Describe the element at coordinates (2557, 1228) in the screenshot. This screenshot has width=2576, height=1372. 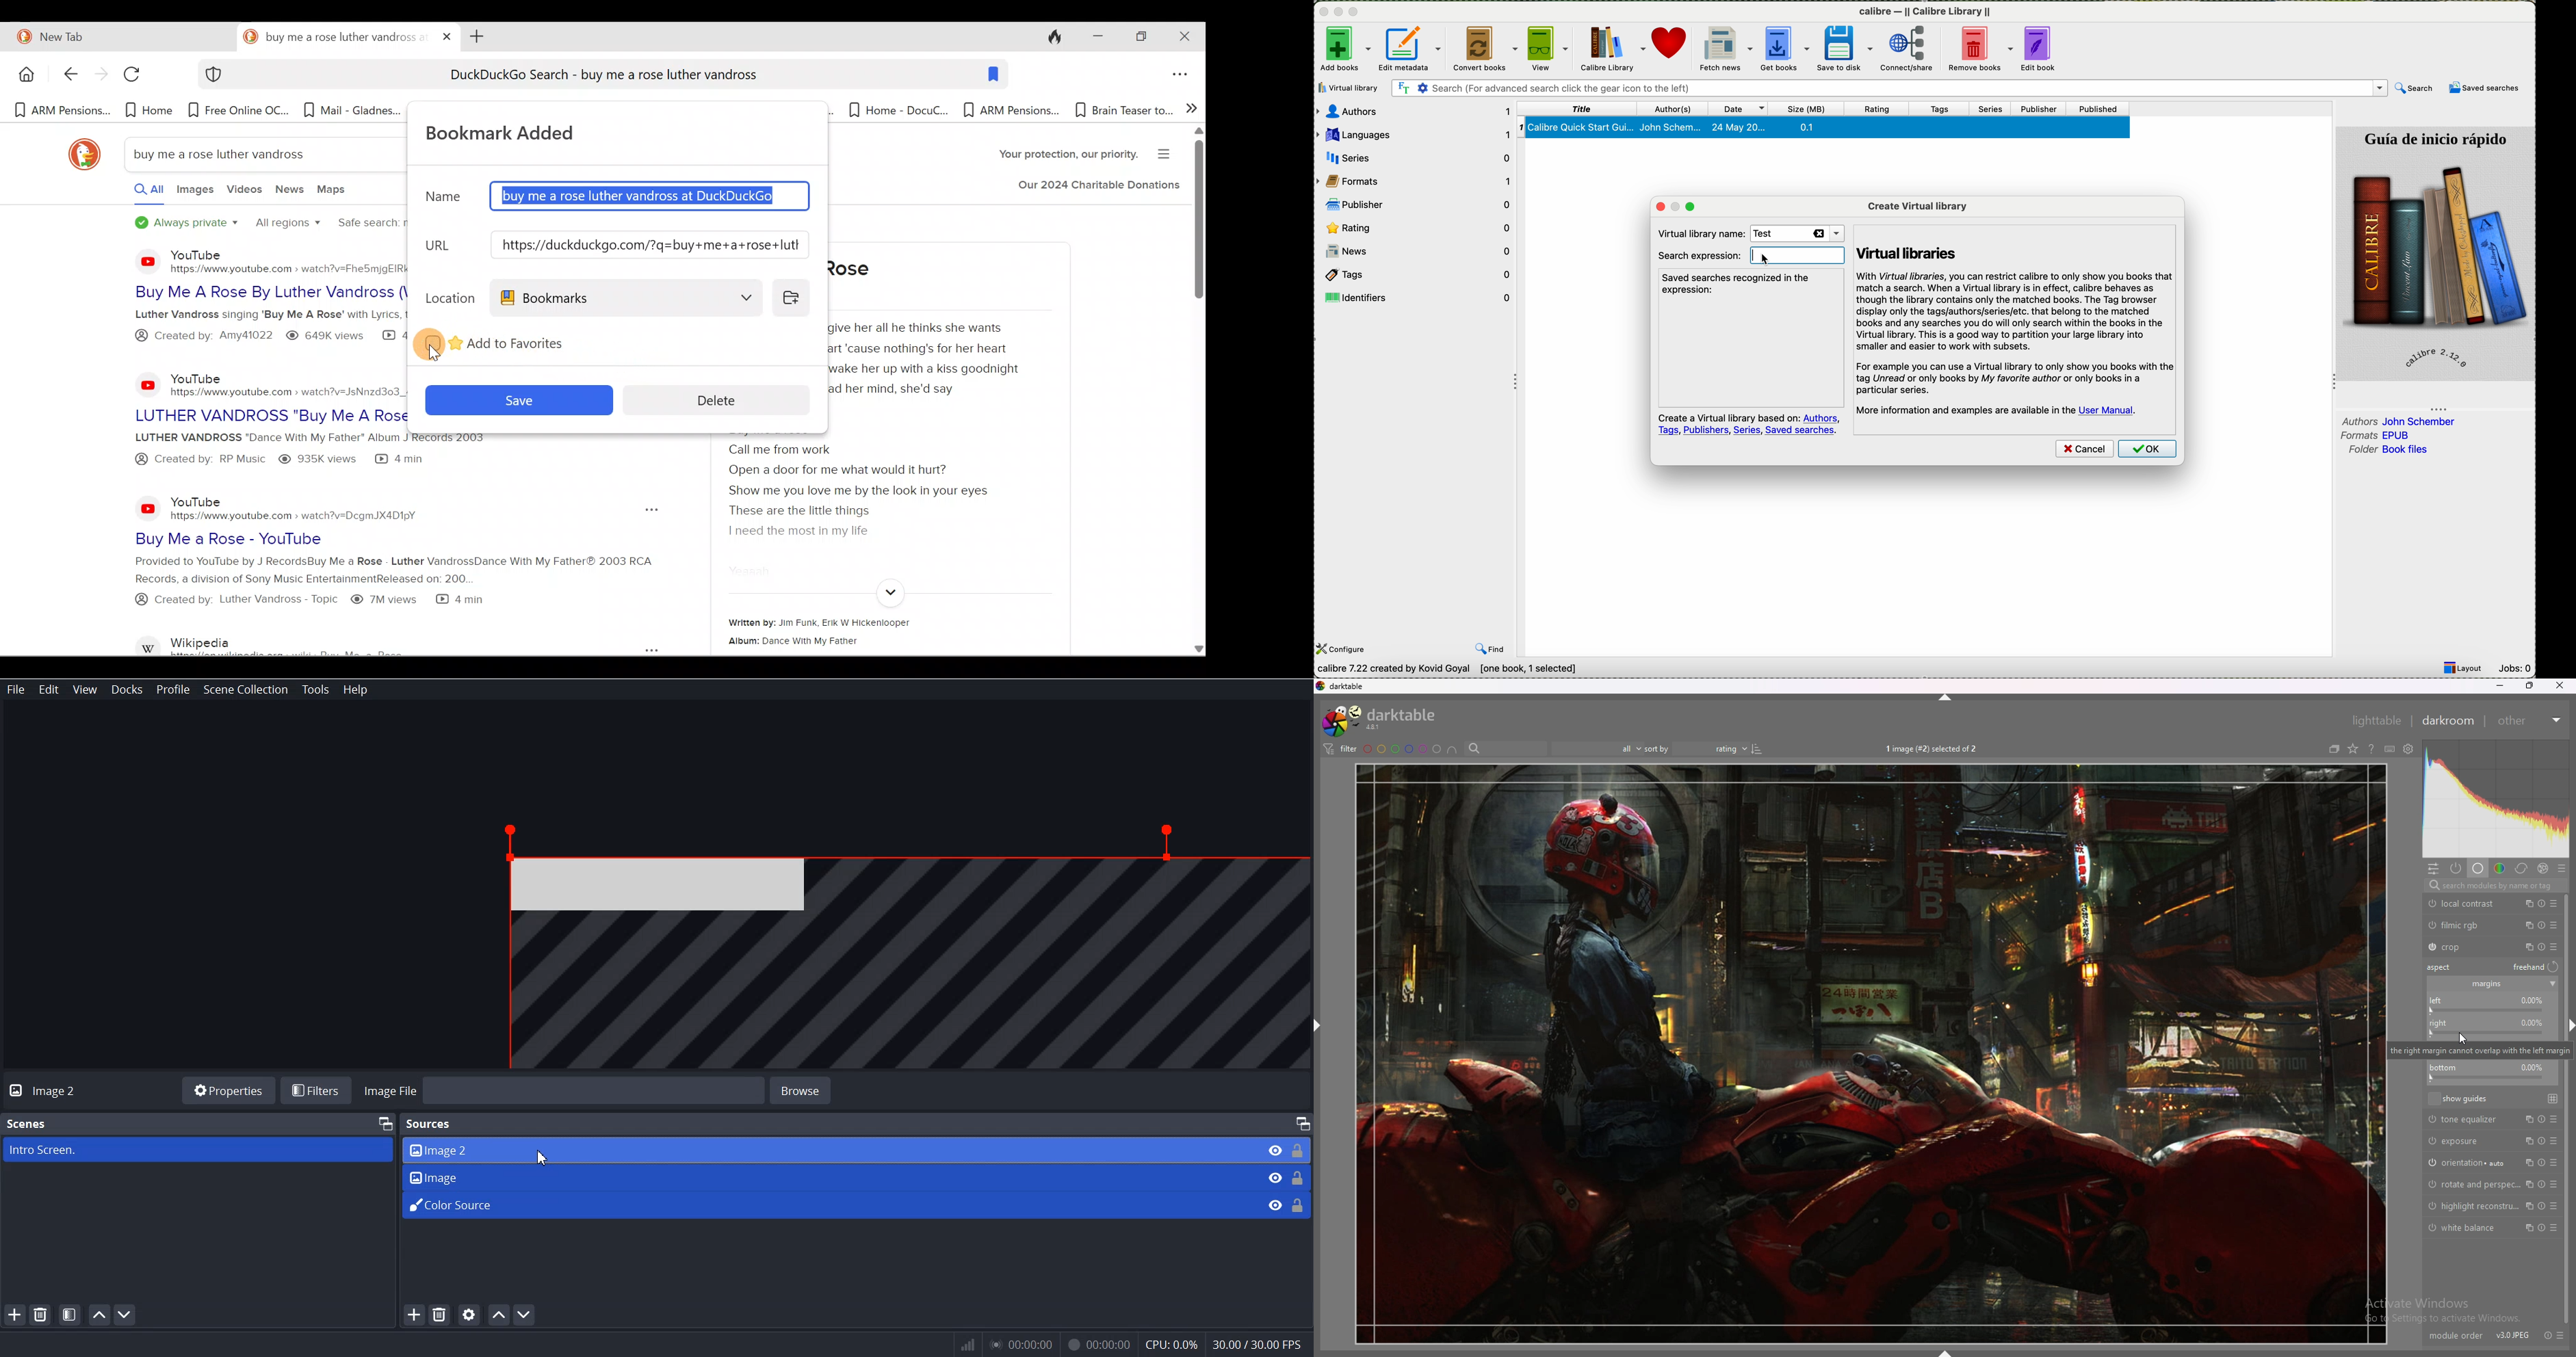
I see `presets` at that location.